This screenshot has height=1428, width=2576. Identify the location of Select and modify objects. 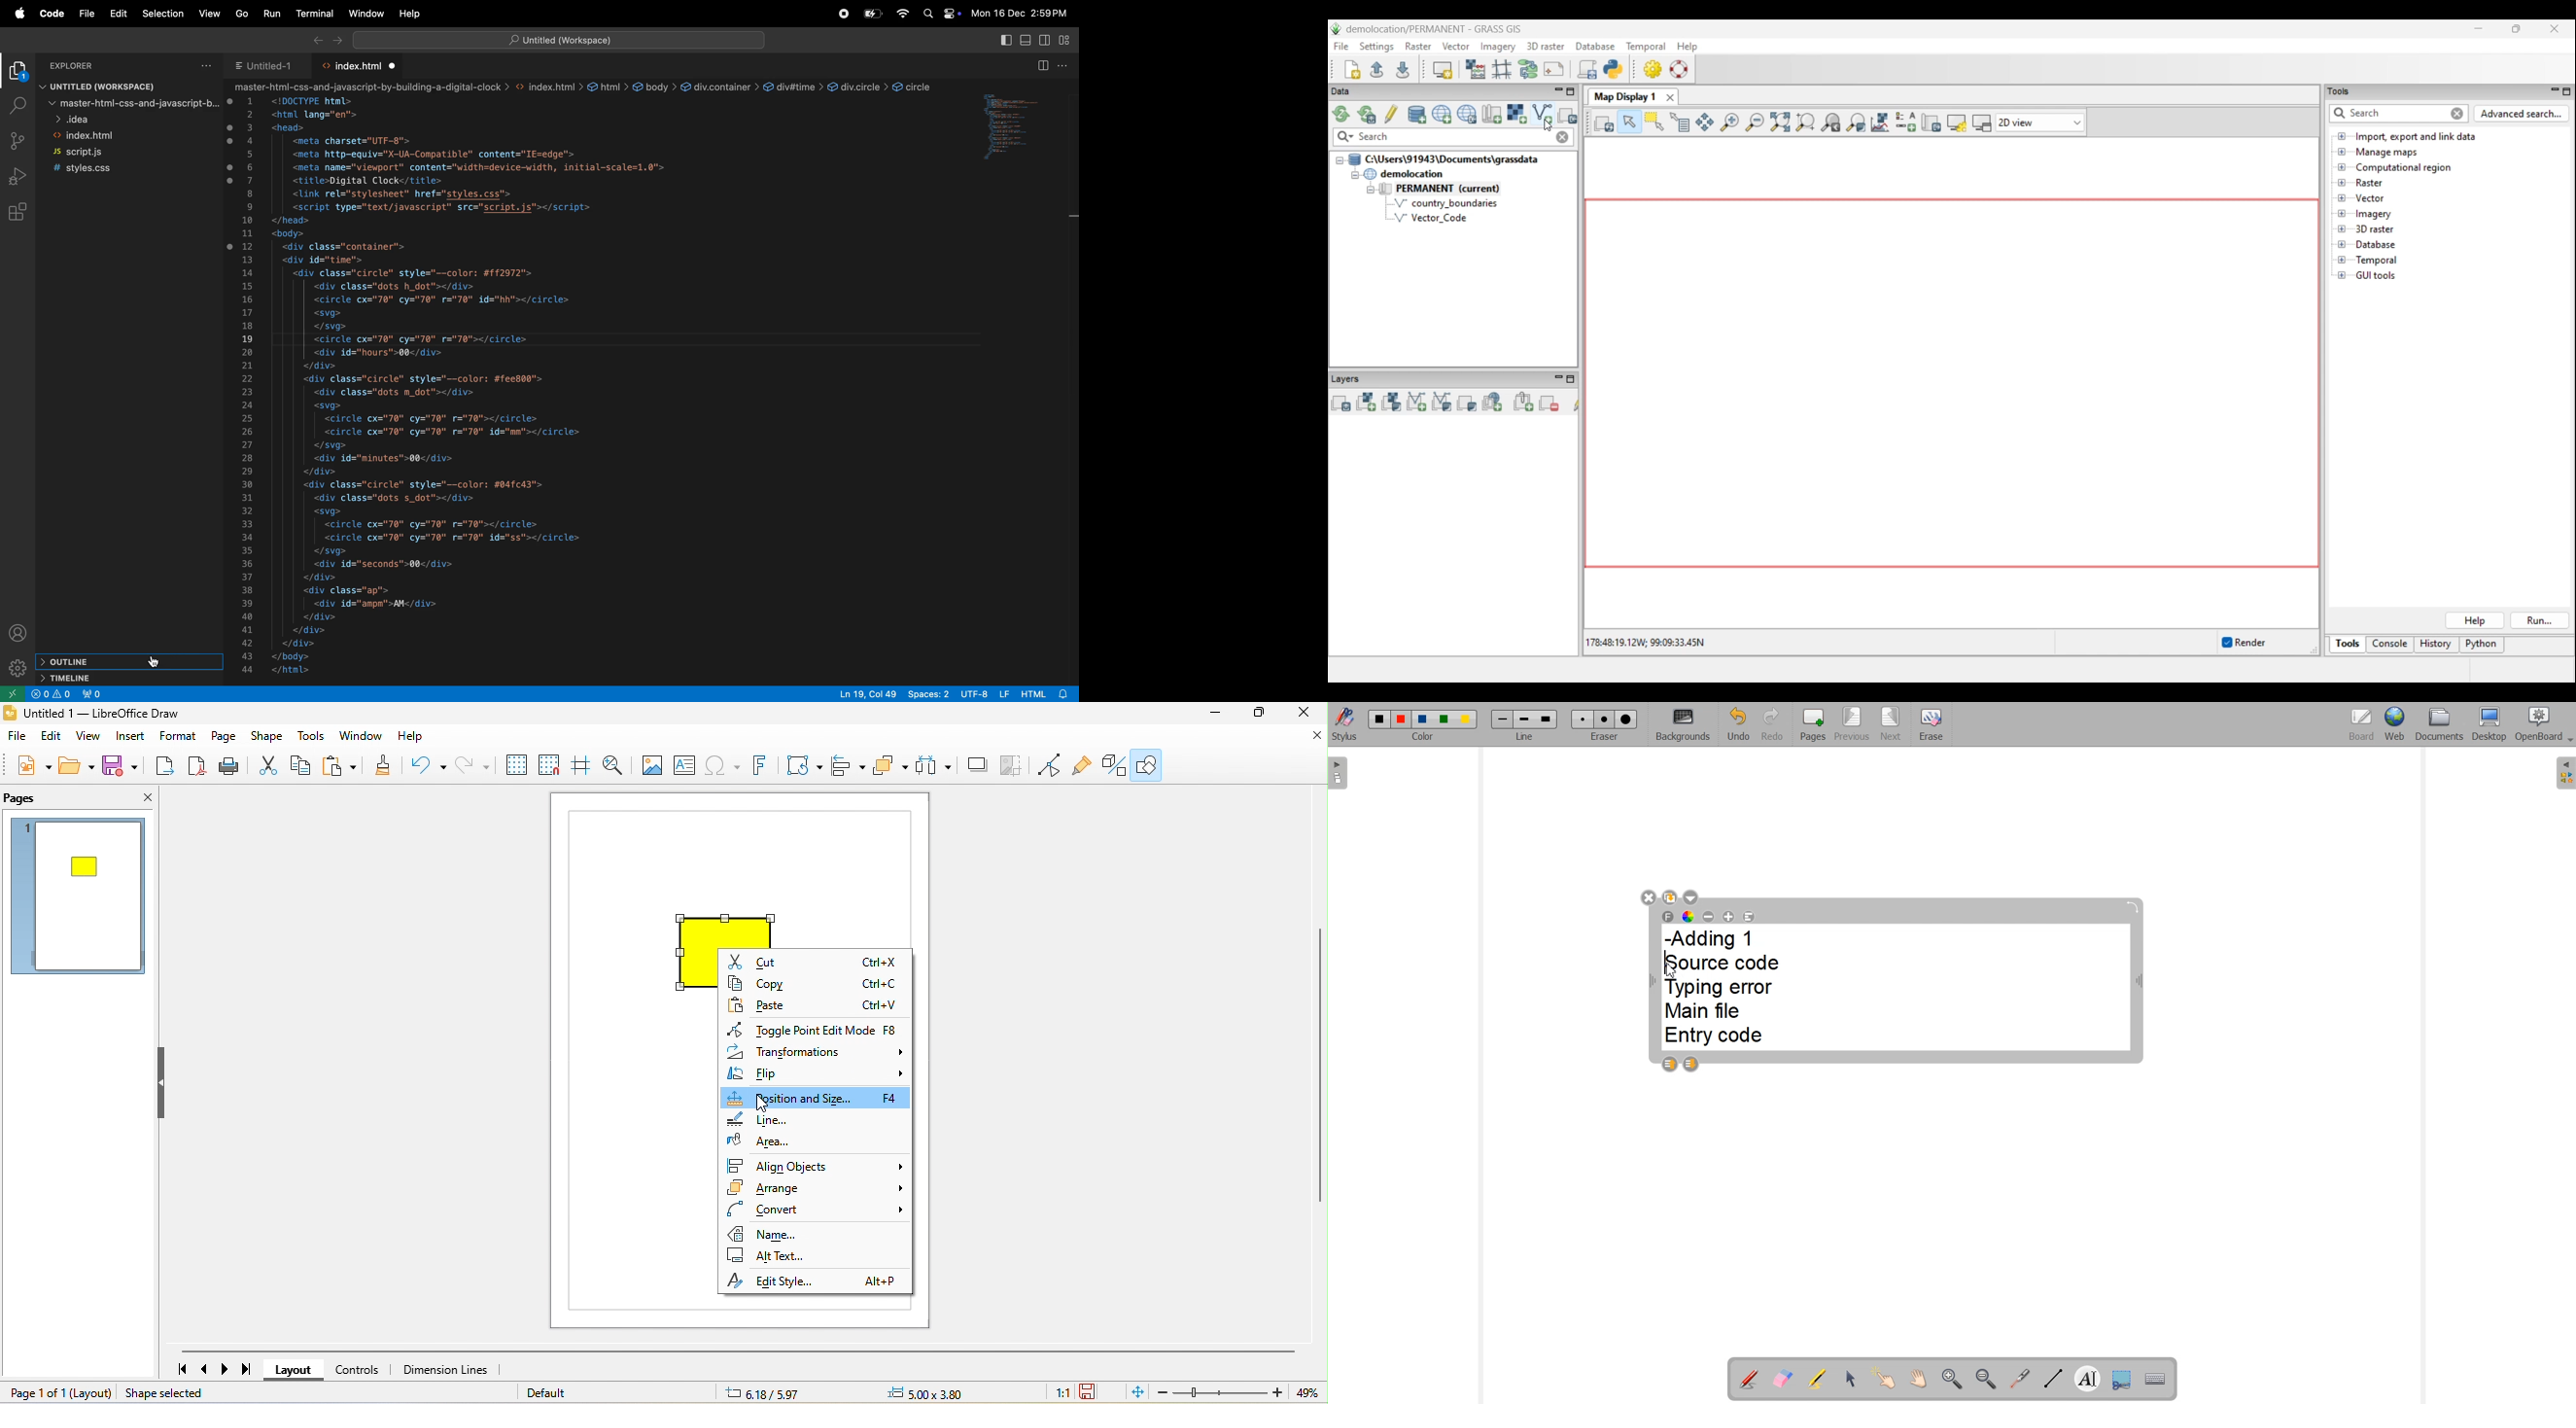
(1851, 1379).